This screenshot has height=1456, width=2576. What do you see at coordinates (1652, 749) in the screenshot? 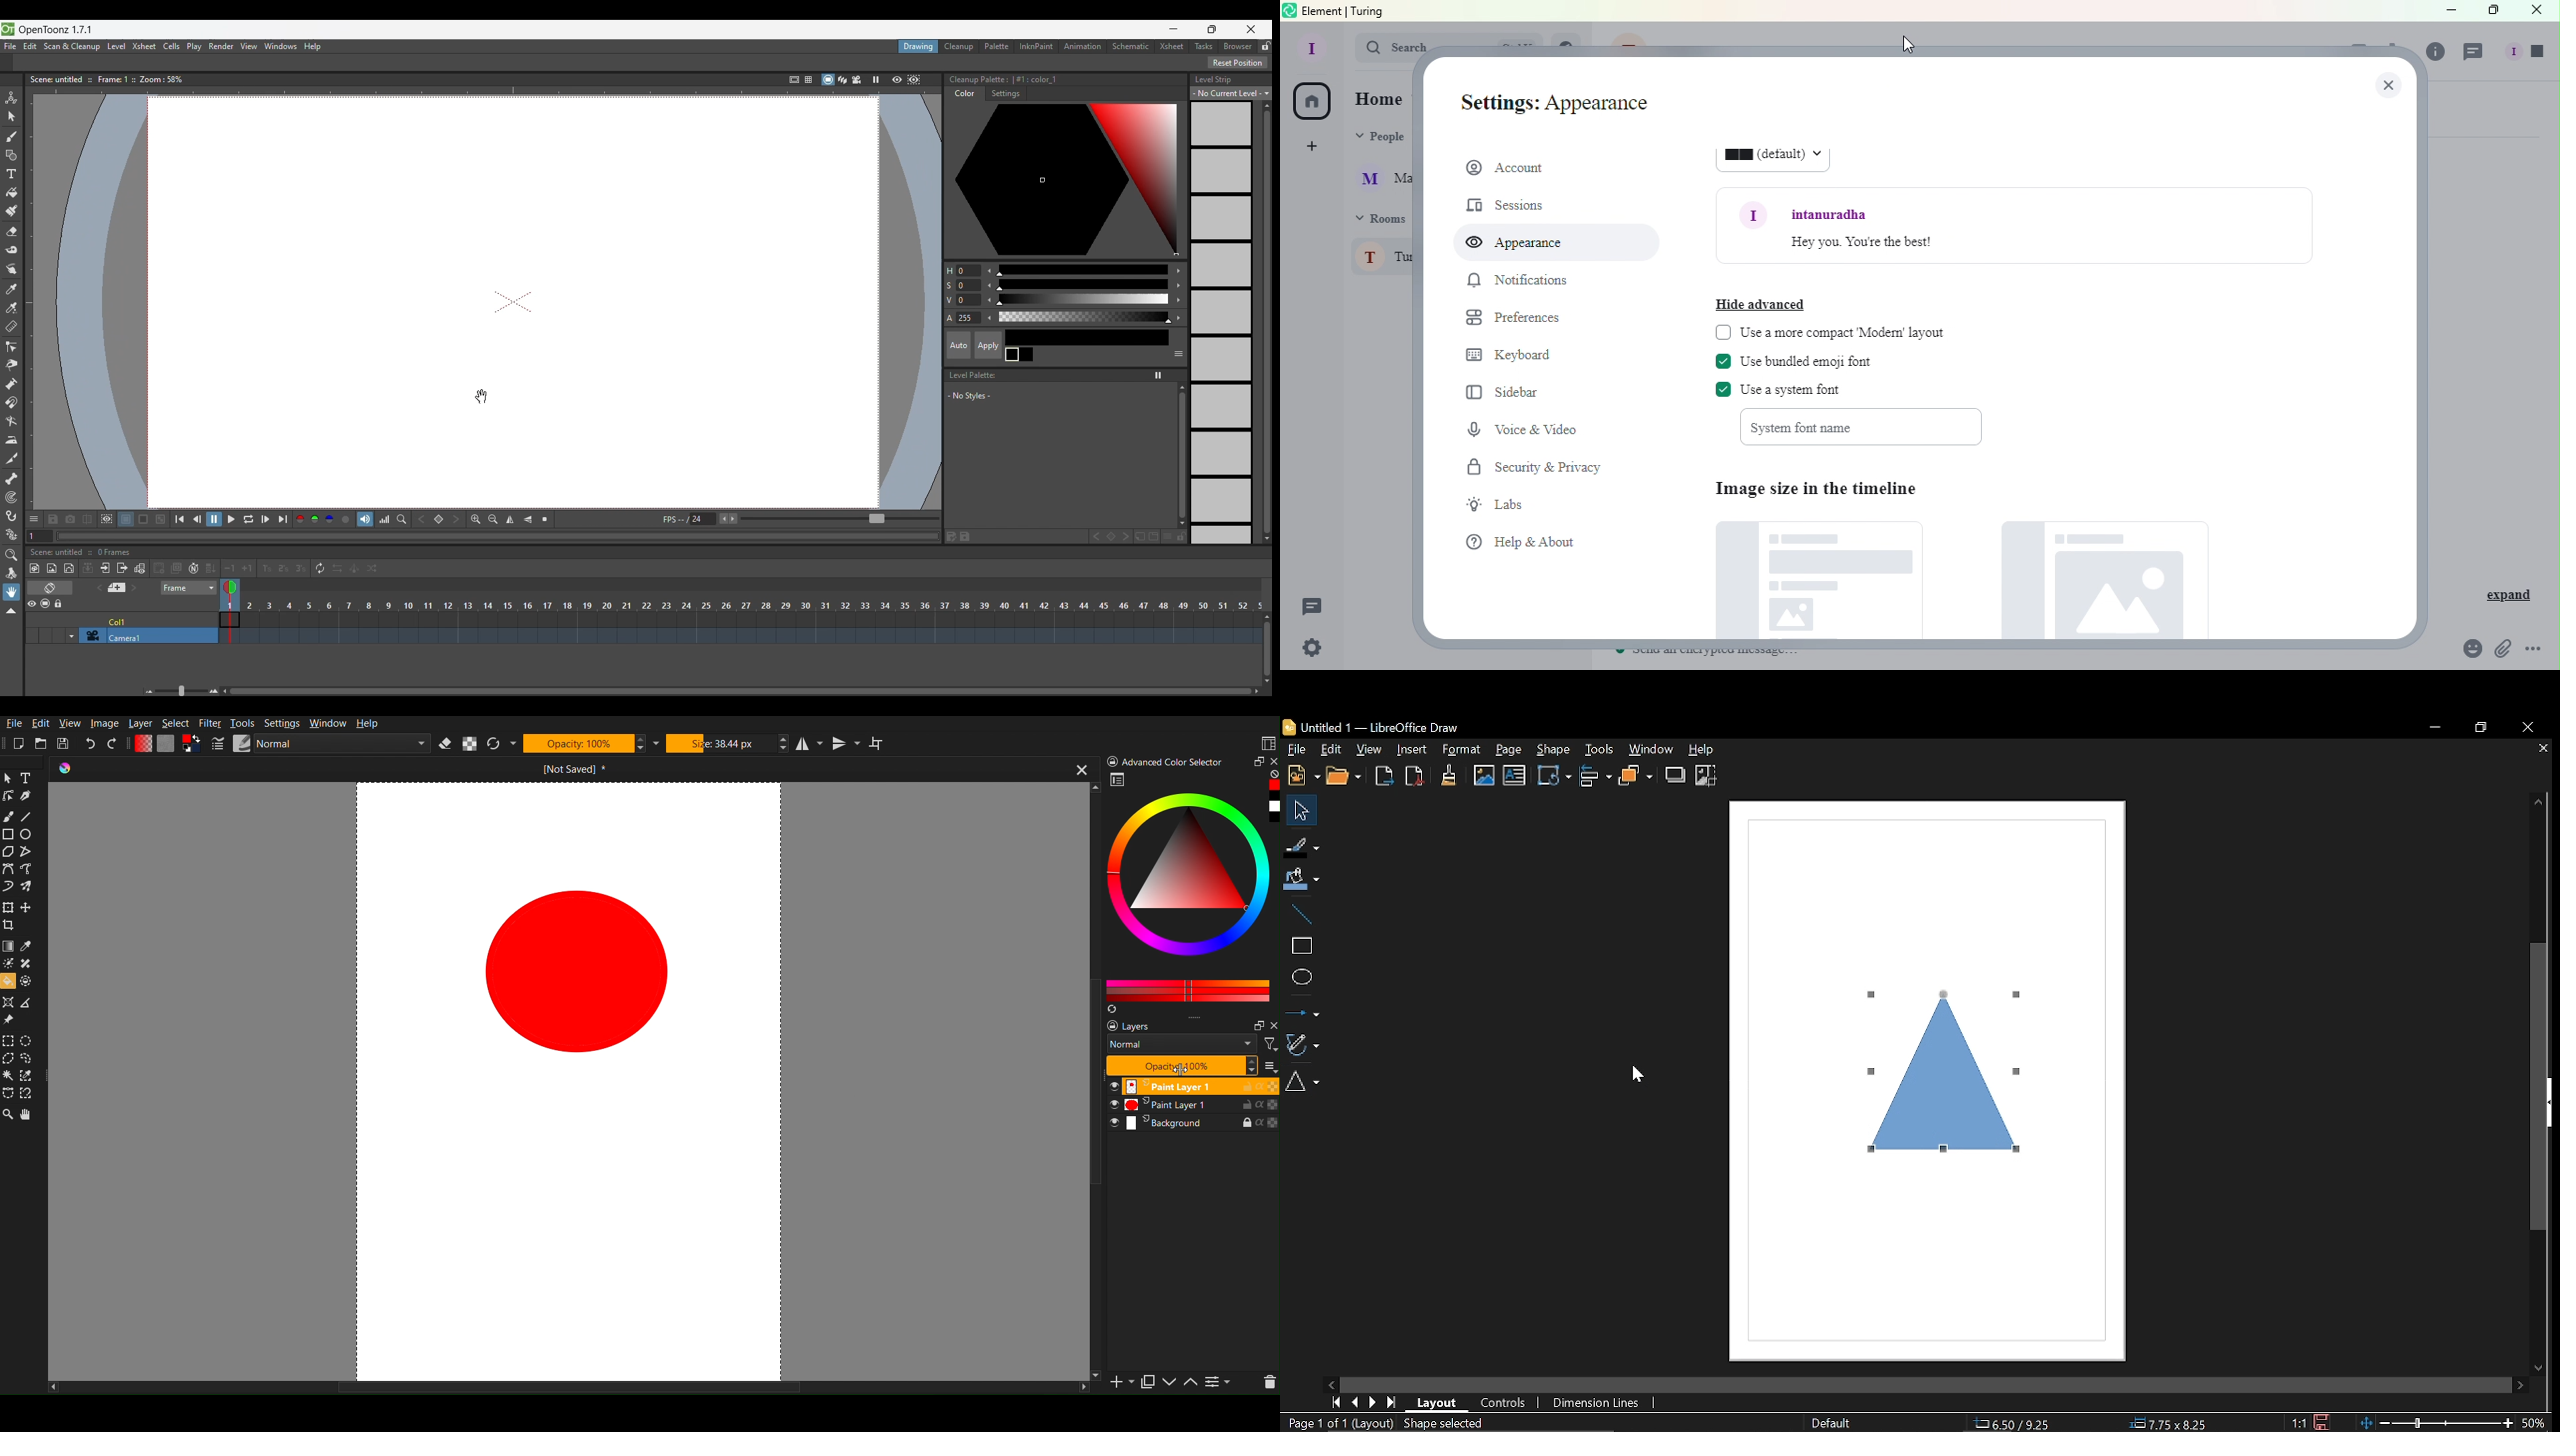
I see `Window` at bounding box center [1652, 749].